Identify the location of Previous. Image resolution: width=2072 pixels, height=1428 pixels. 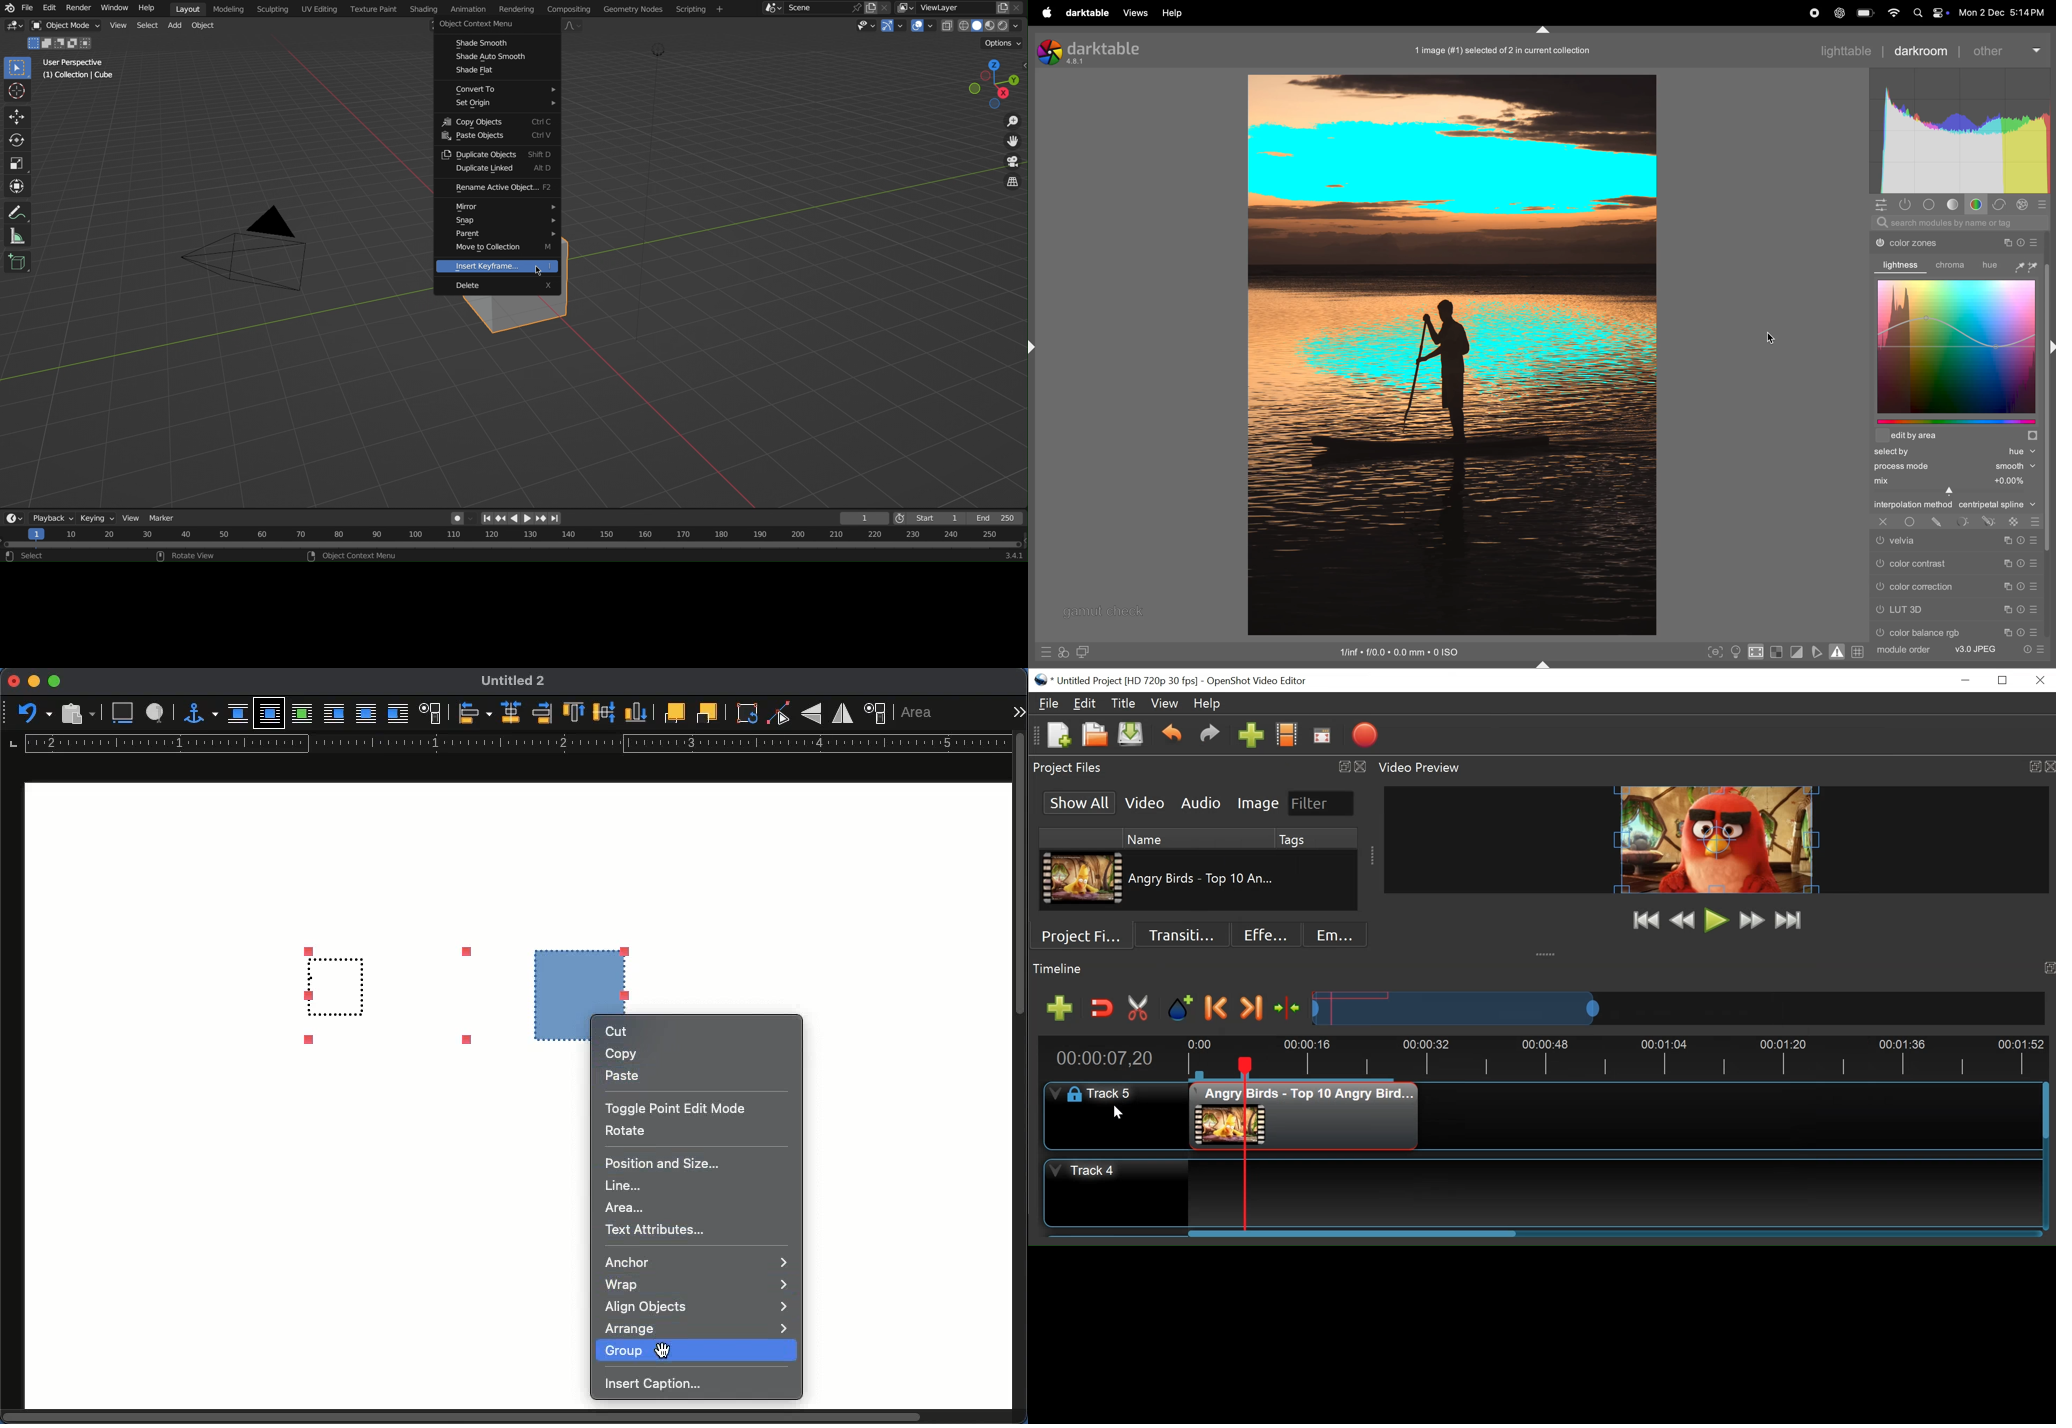
(500, 519).